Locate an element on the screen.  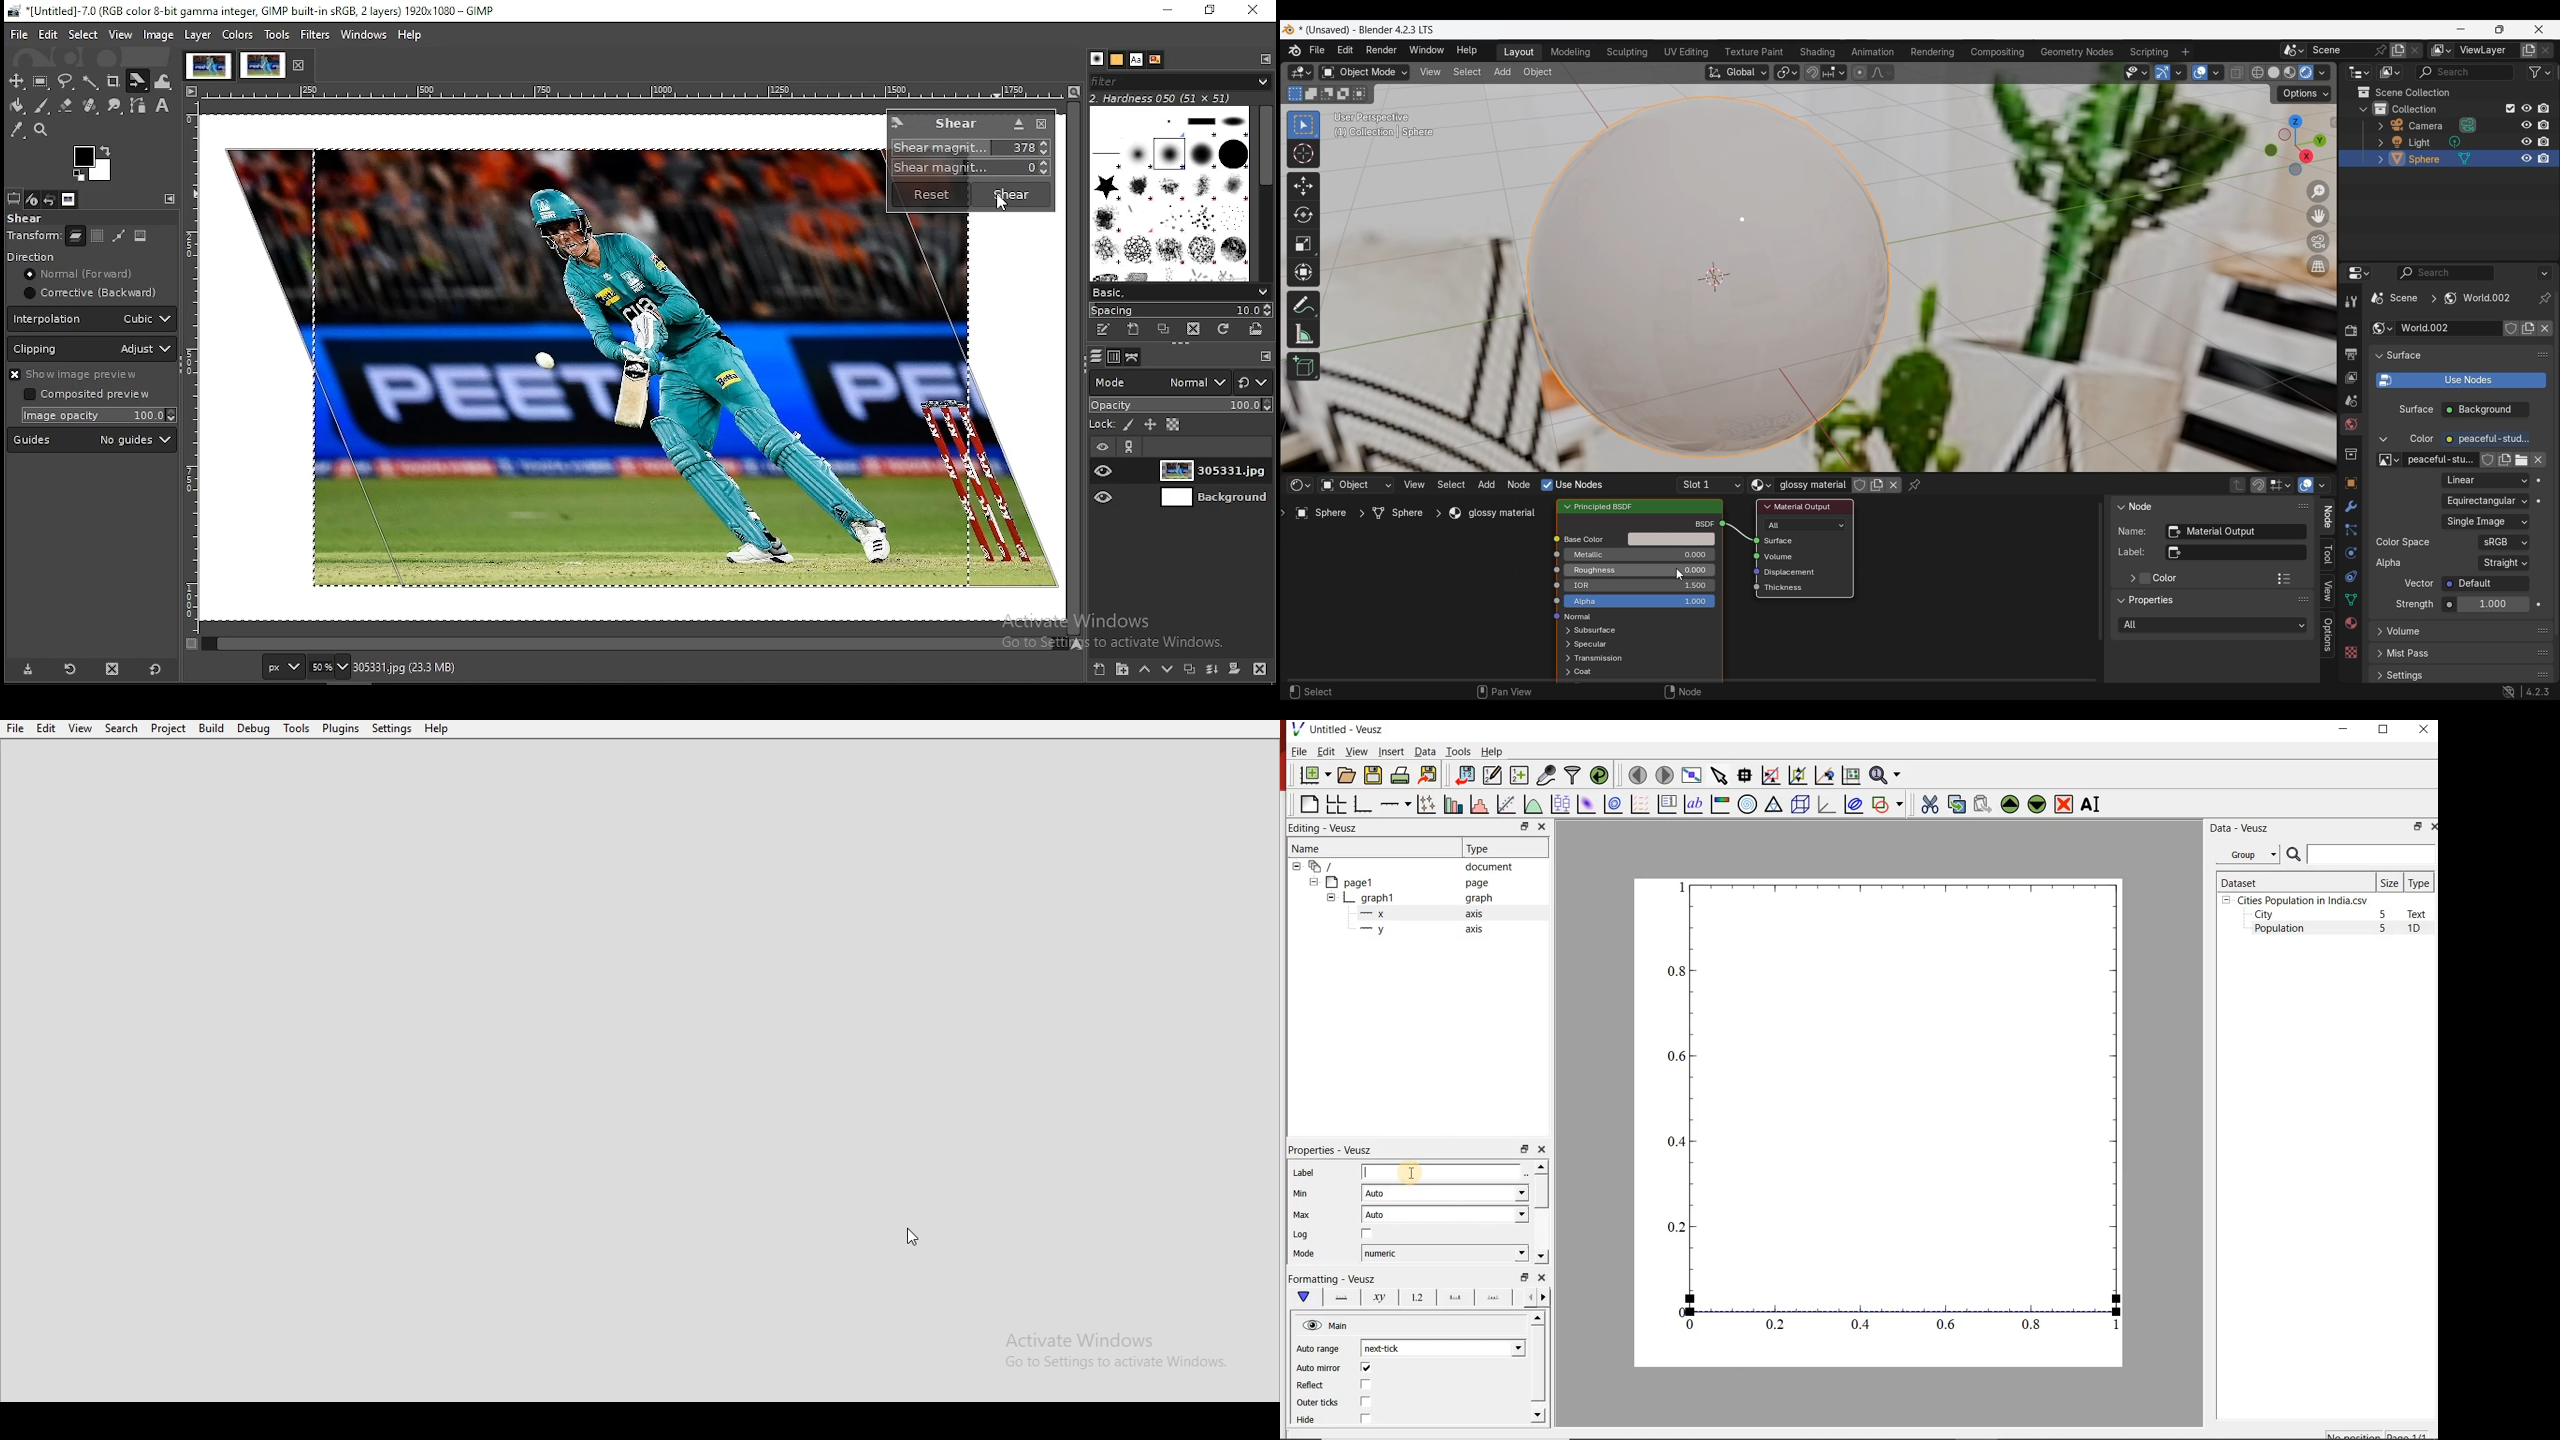
Background checbox is located at coordinates (2486, 410).